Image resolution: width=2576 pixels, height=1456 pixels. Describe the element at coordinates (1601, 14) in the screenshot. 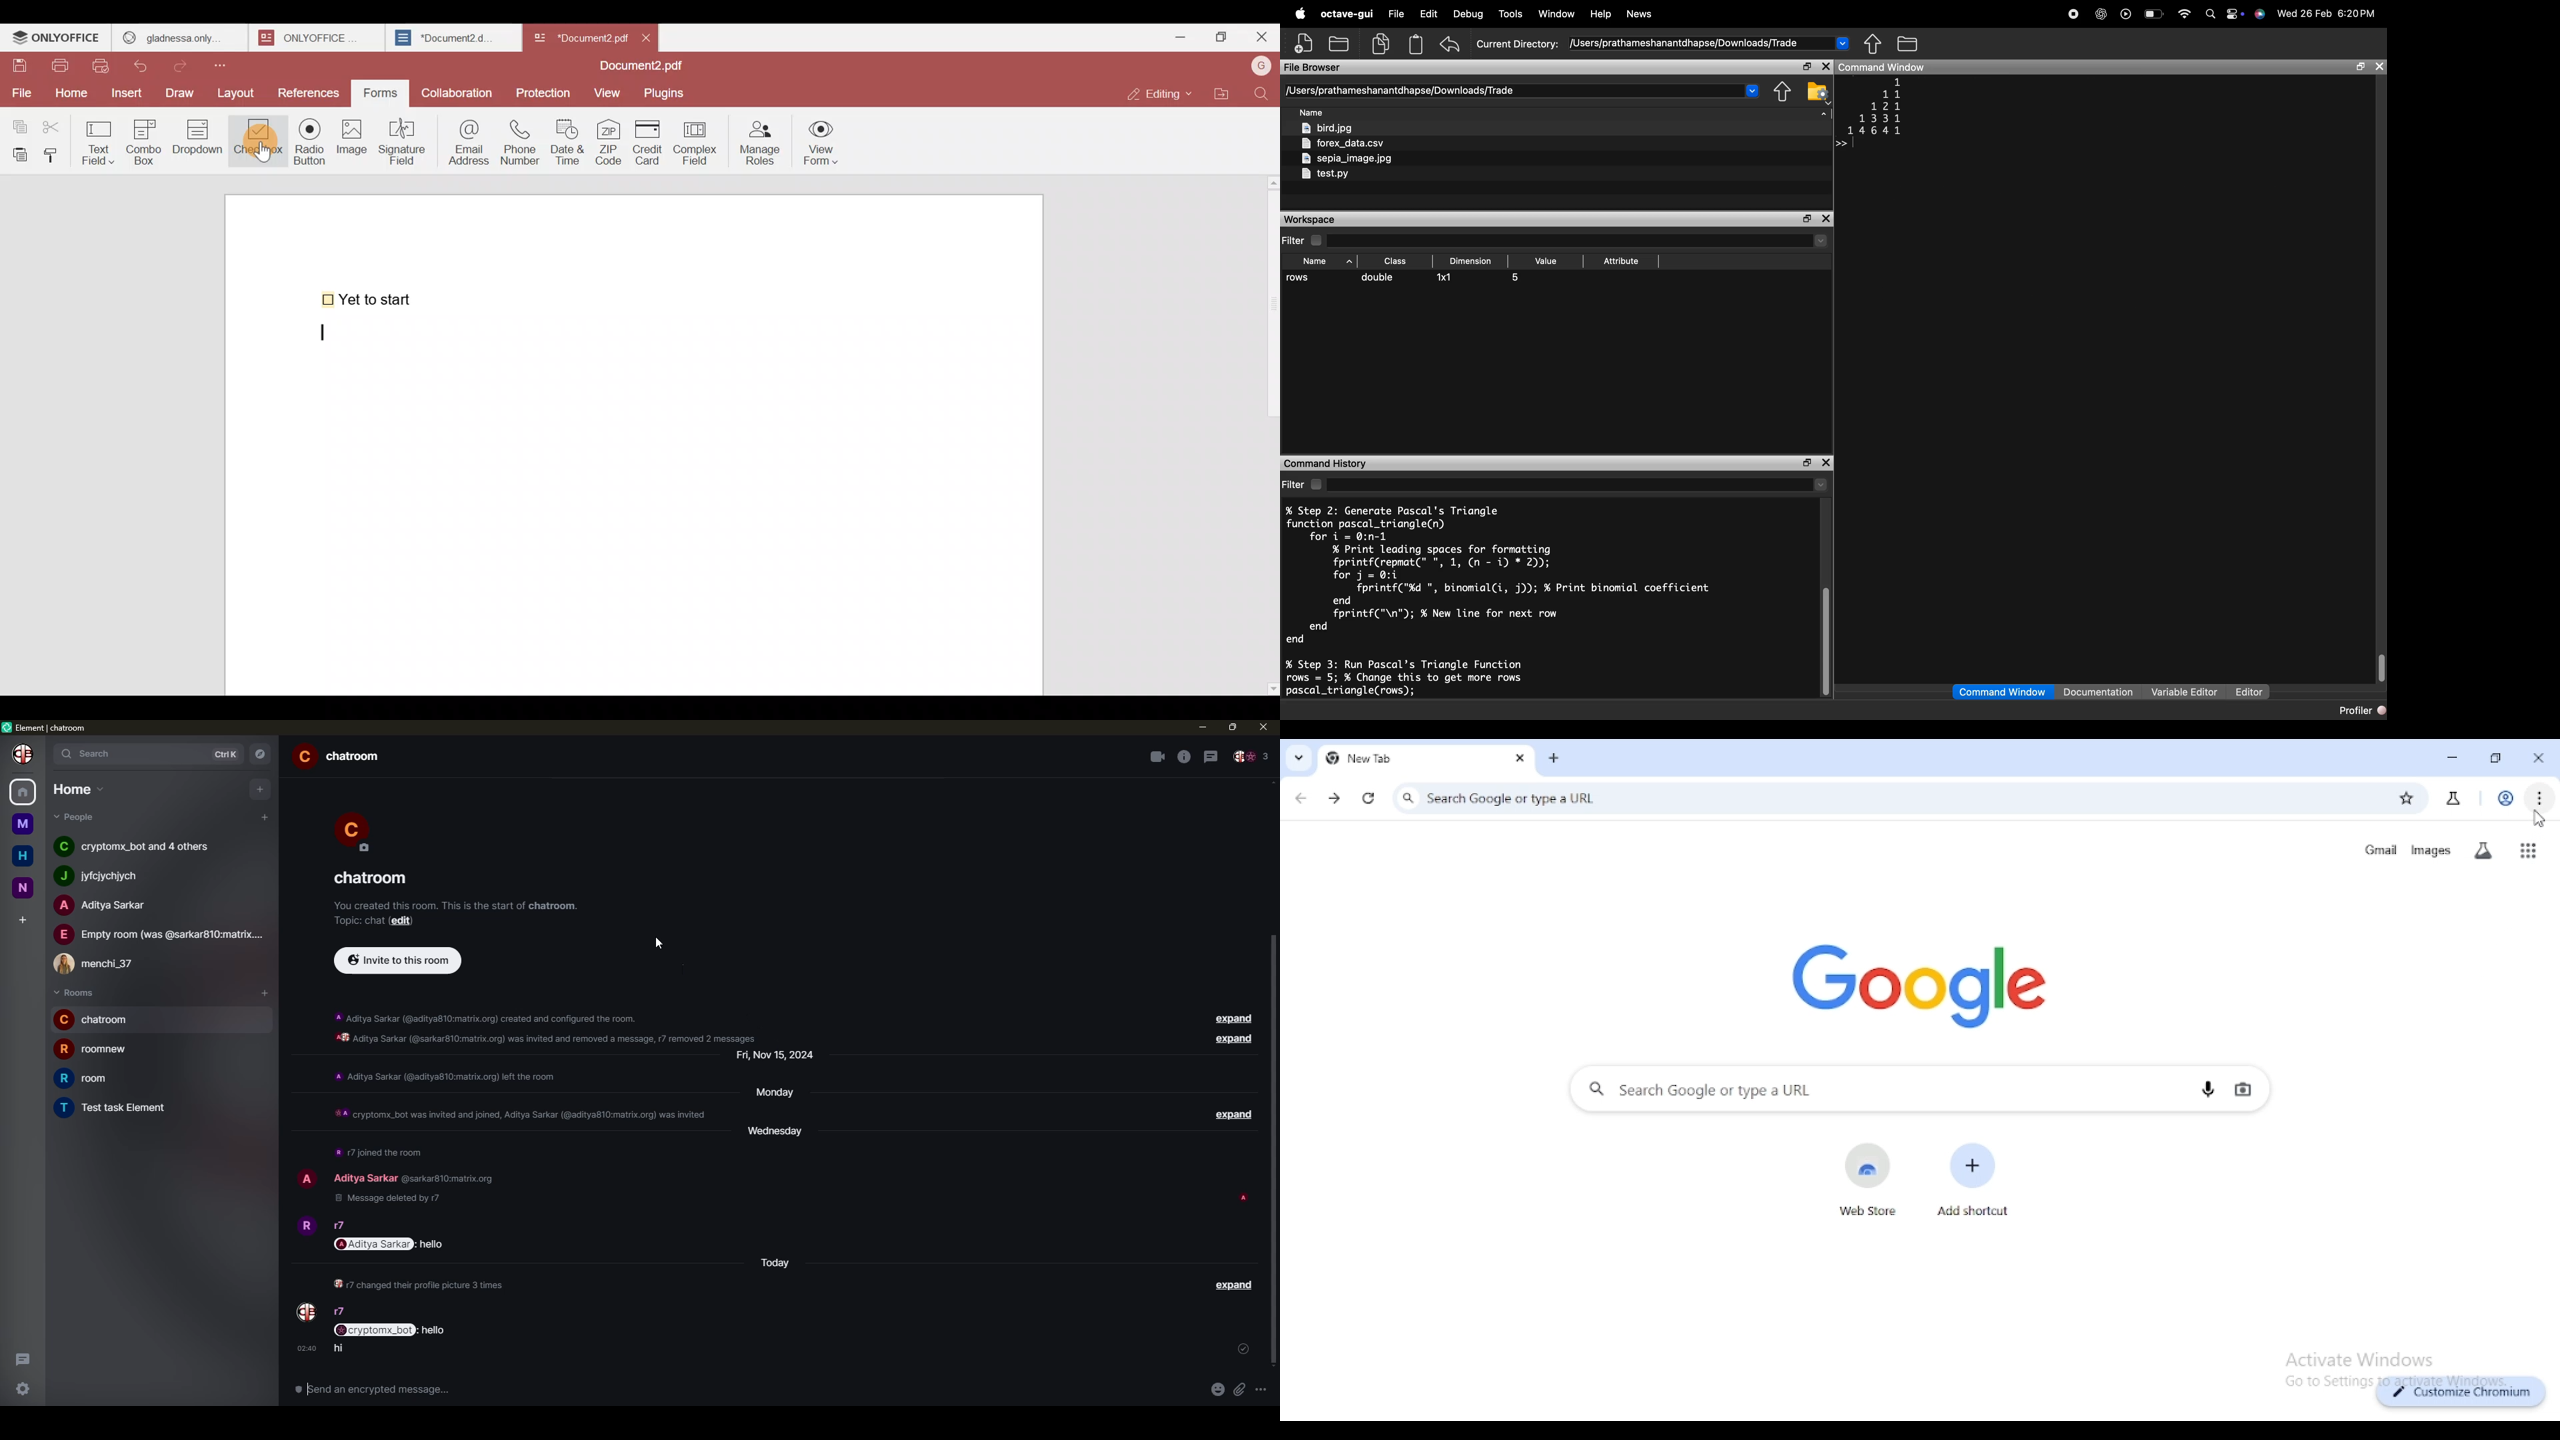

I see `Help` at that location.